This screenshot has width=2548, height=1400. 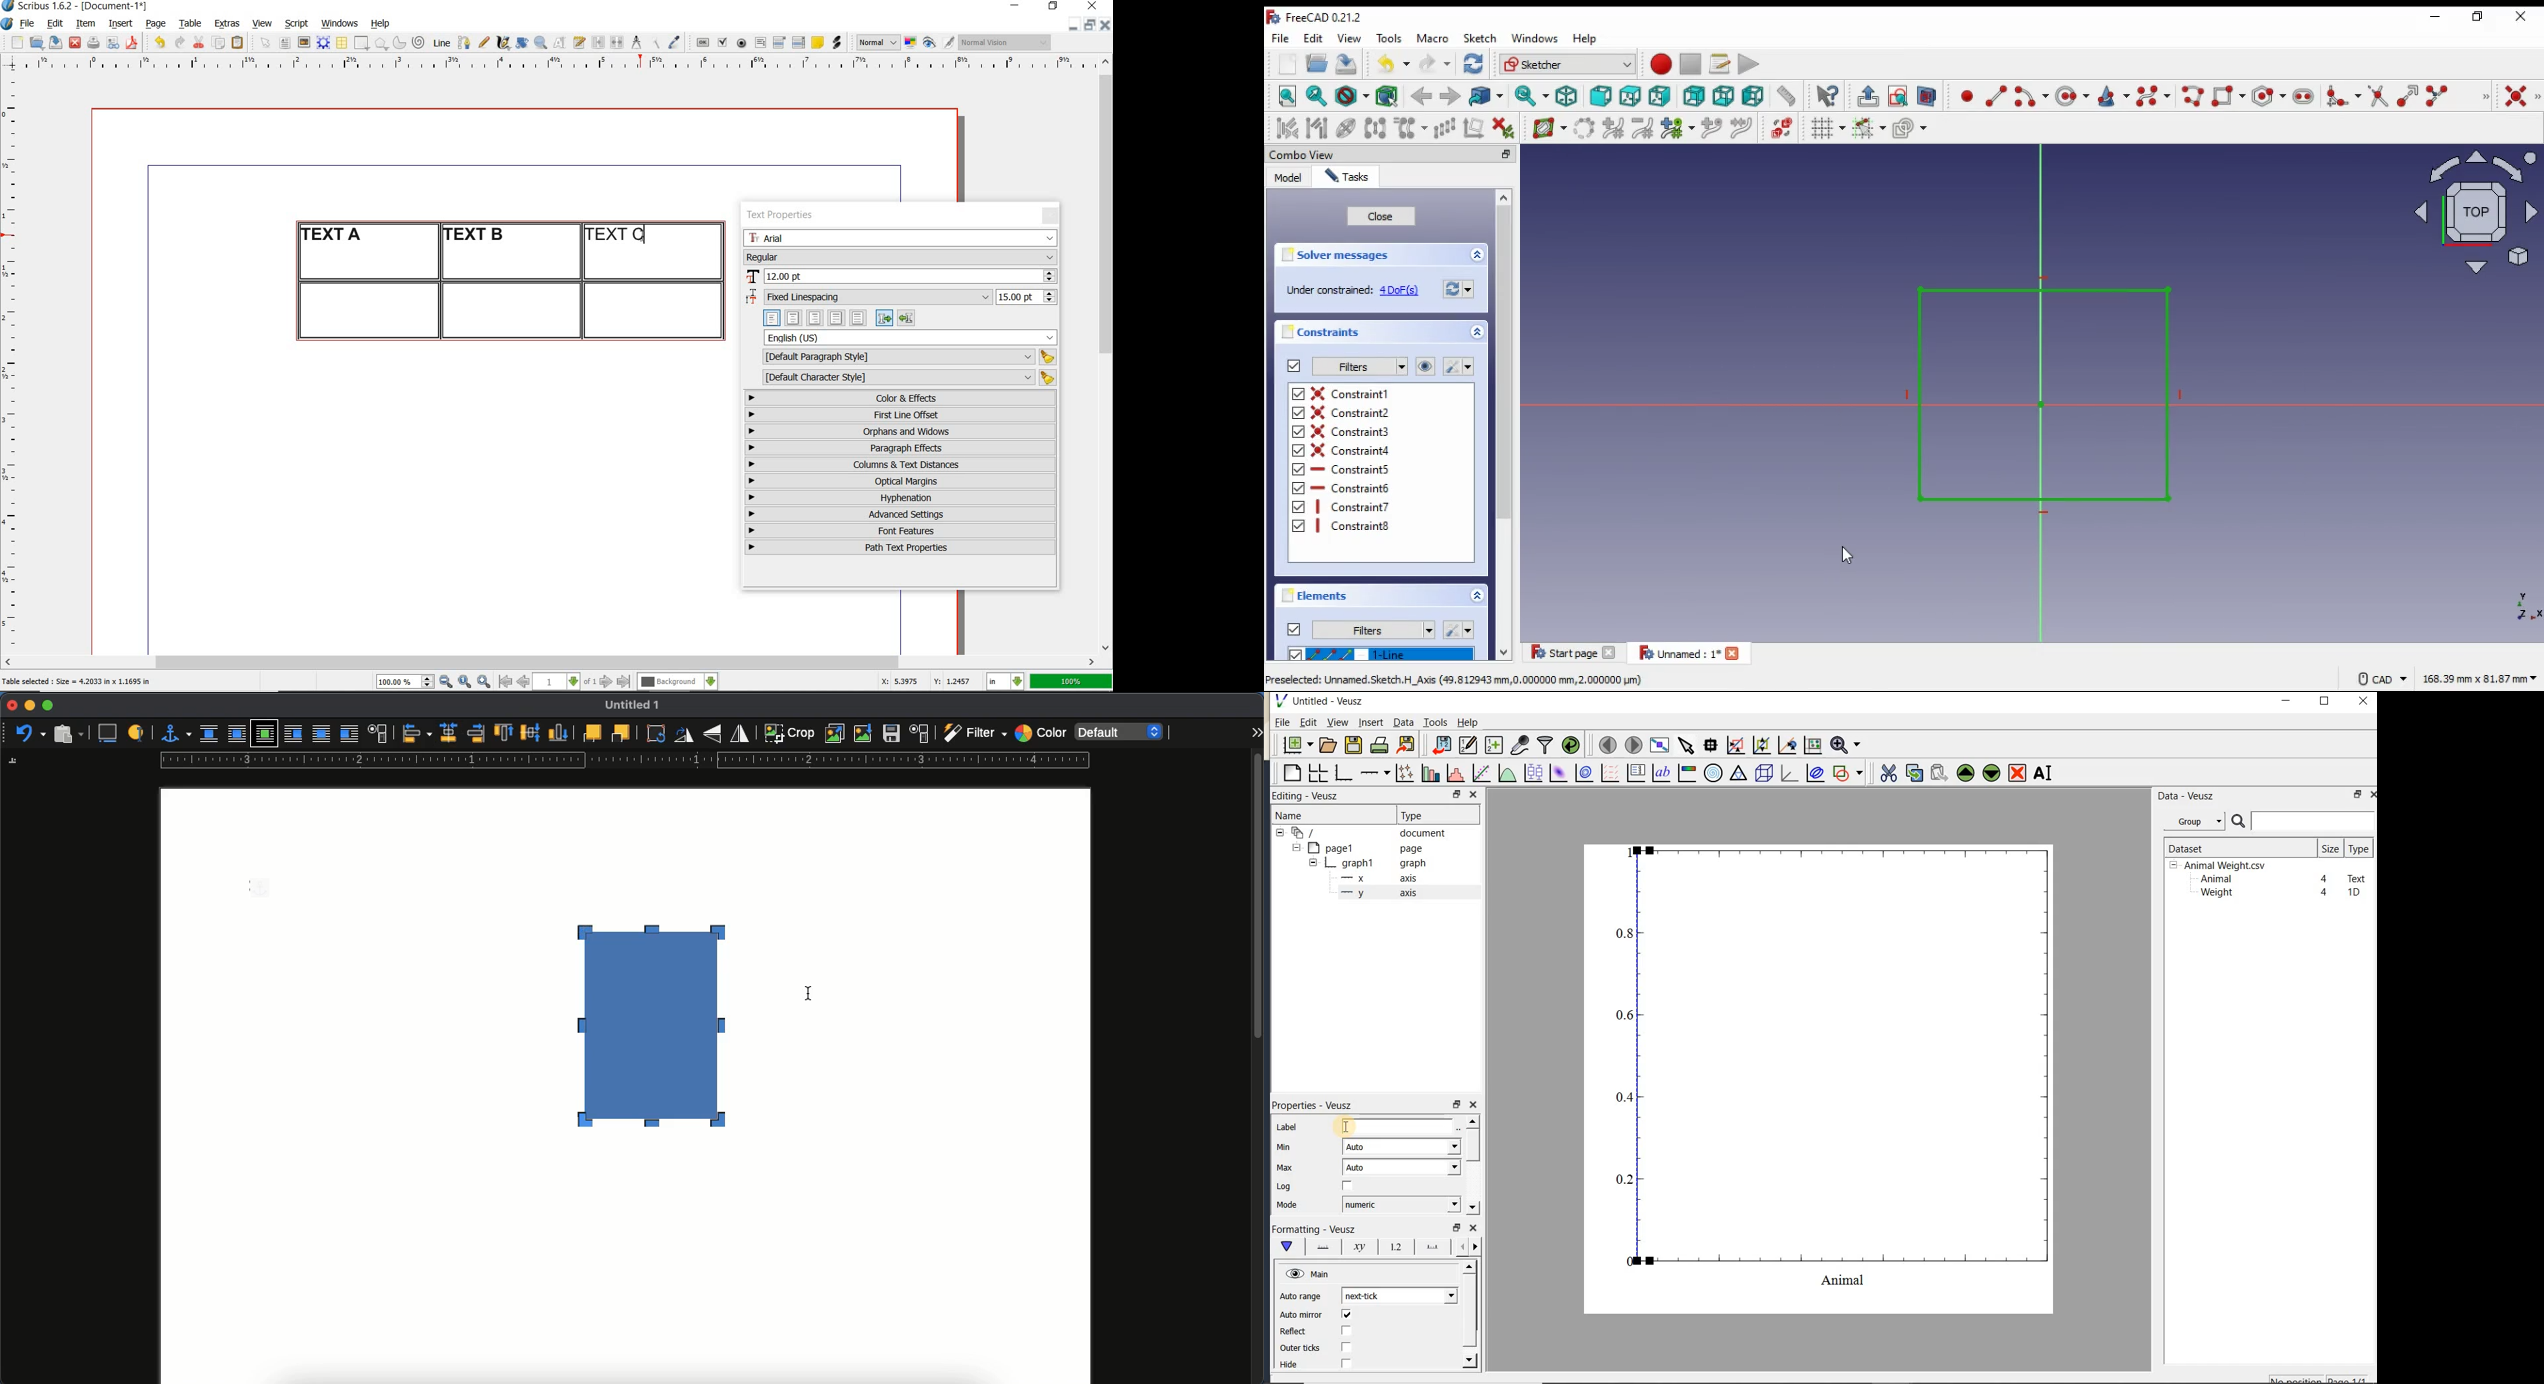 What do you see at coordinates (785, 215) in the screenshot?
I see `text properties` at bounding box center [785, 215].